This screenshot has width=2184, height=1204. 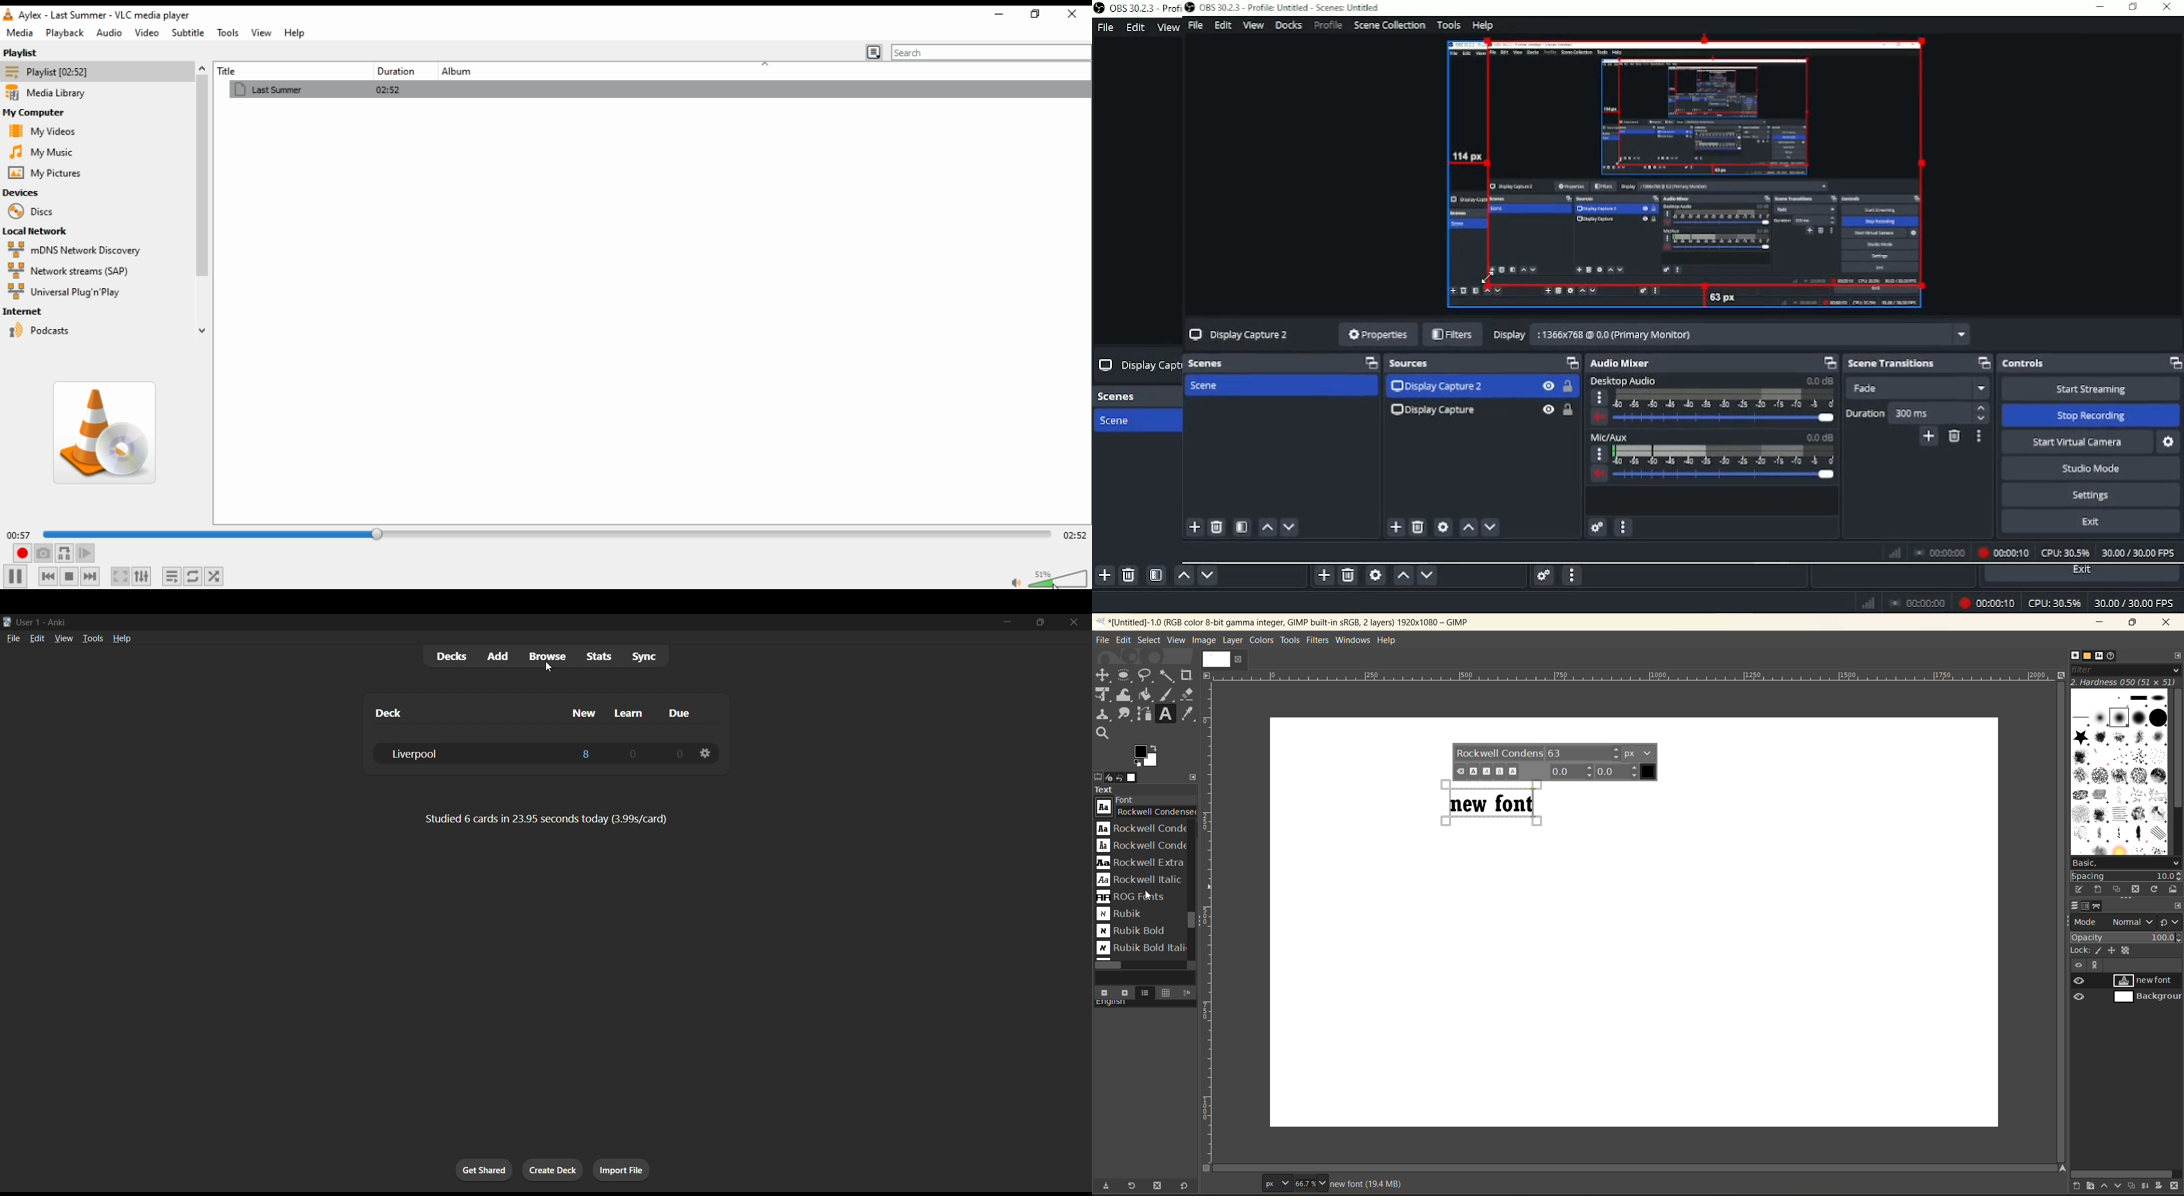 I want to click on Recording 00:00:10, so click(x=1986, y=604).